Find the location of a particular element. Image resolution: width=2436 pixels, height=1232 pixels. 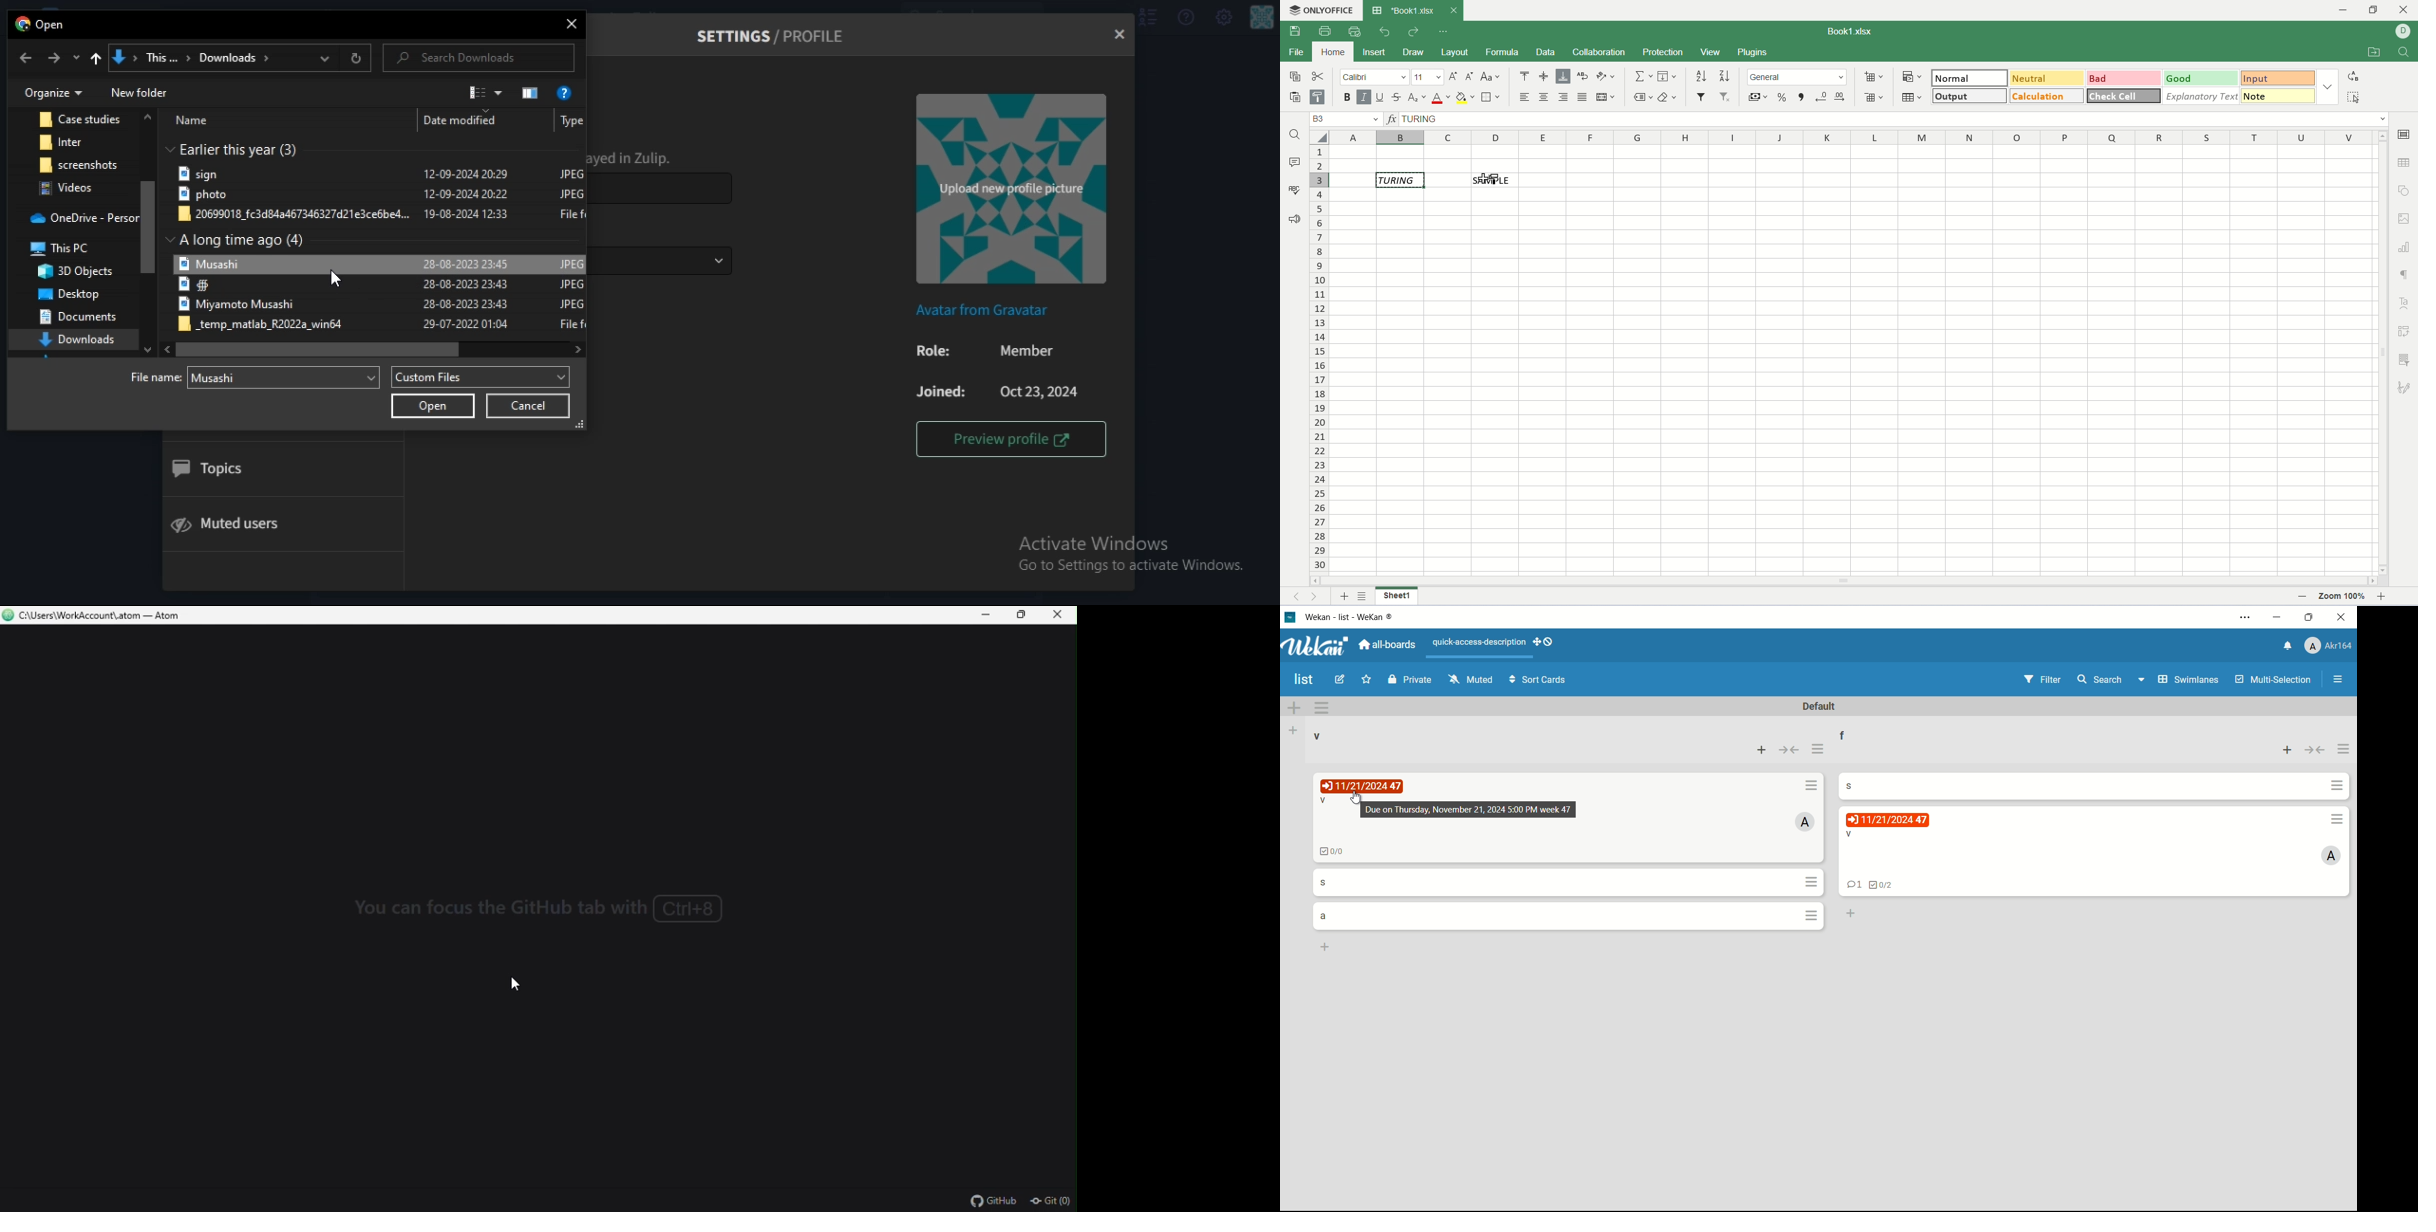

back is located at coordinates (25, 58).